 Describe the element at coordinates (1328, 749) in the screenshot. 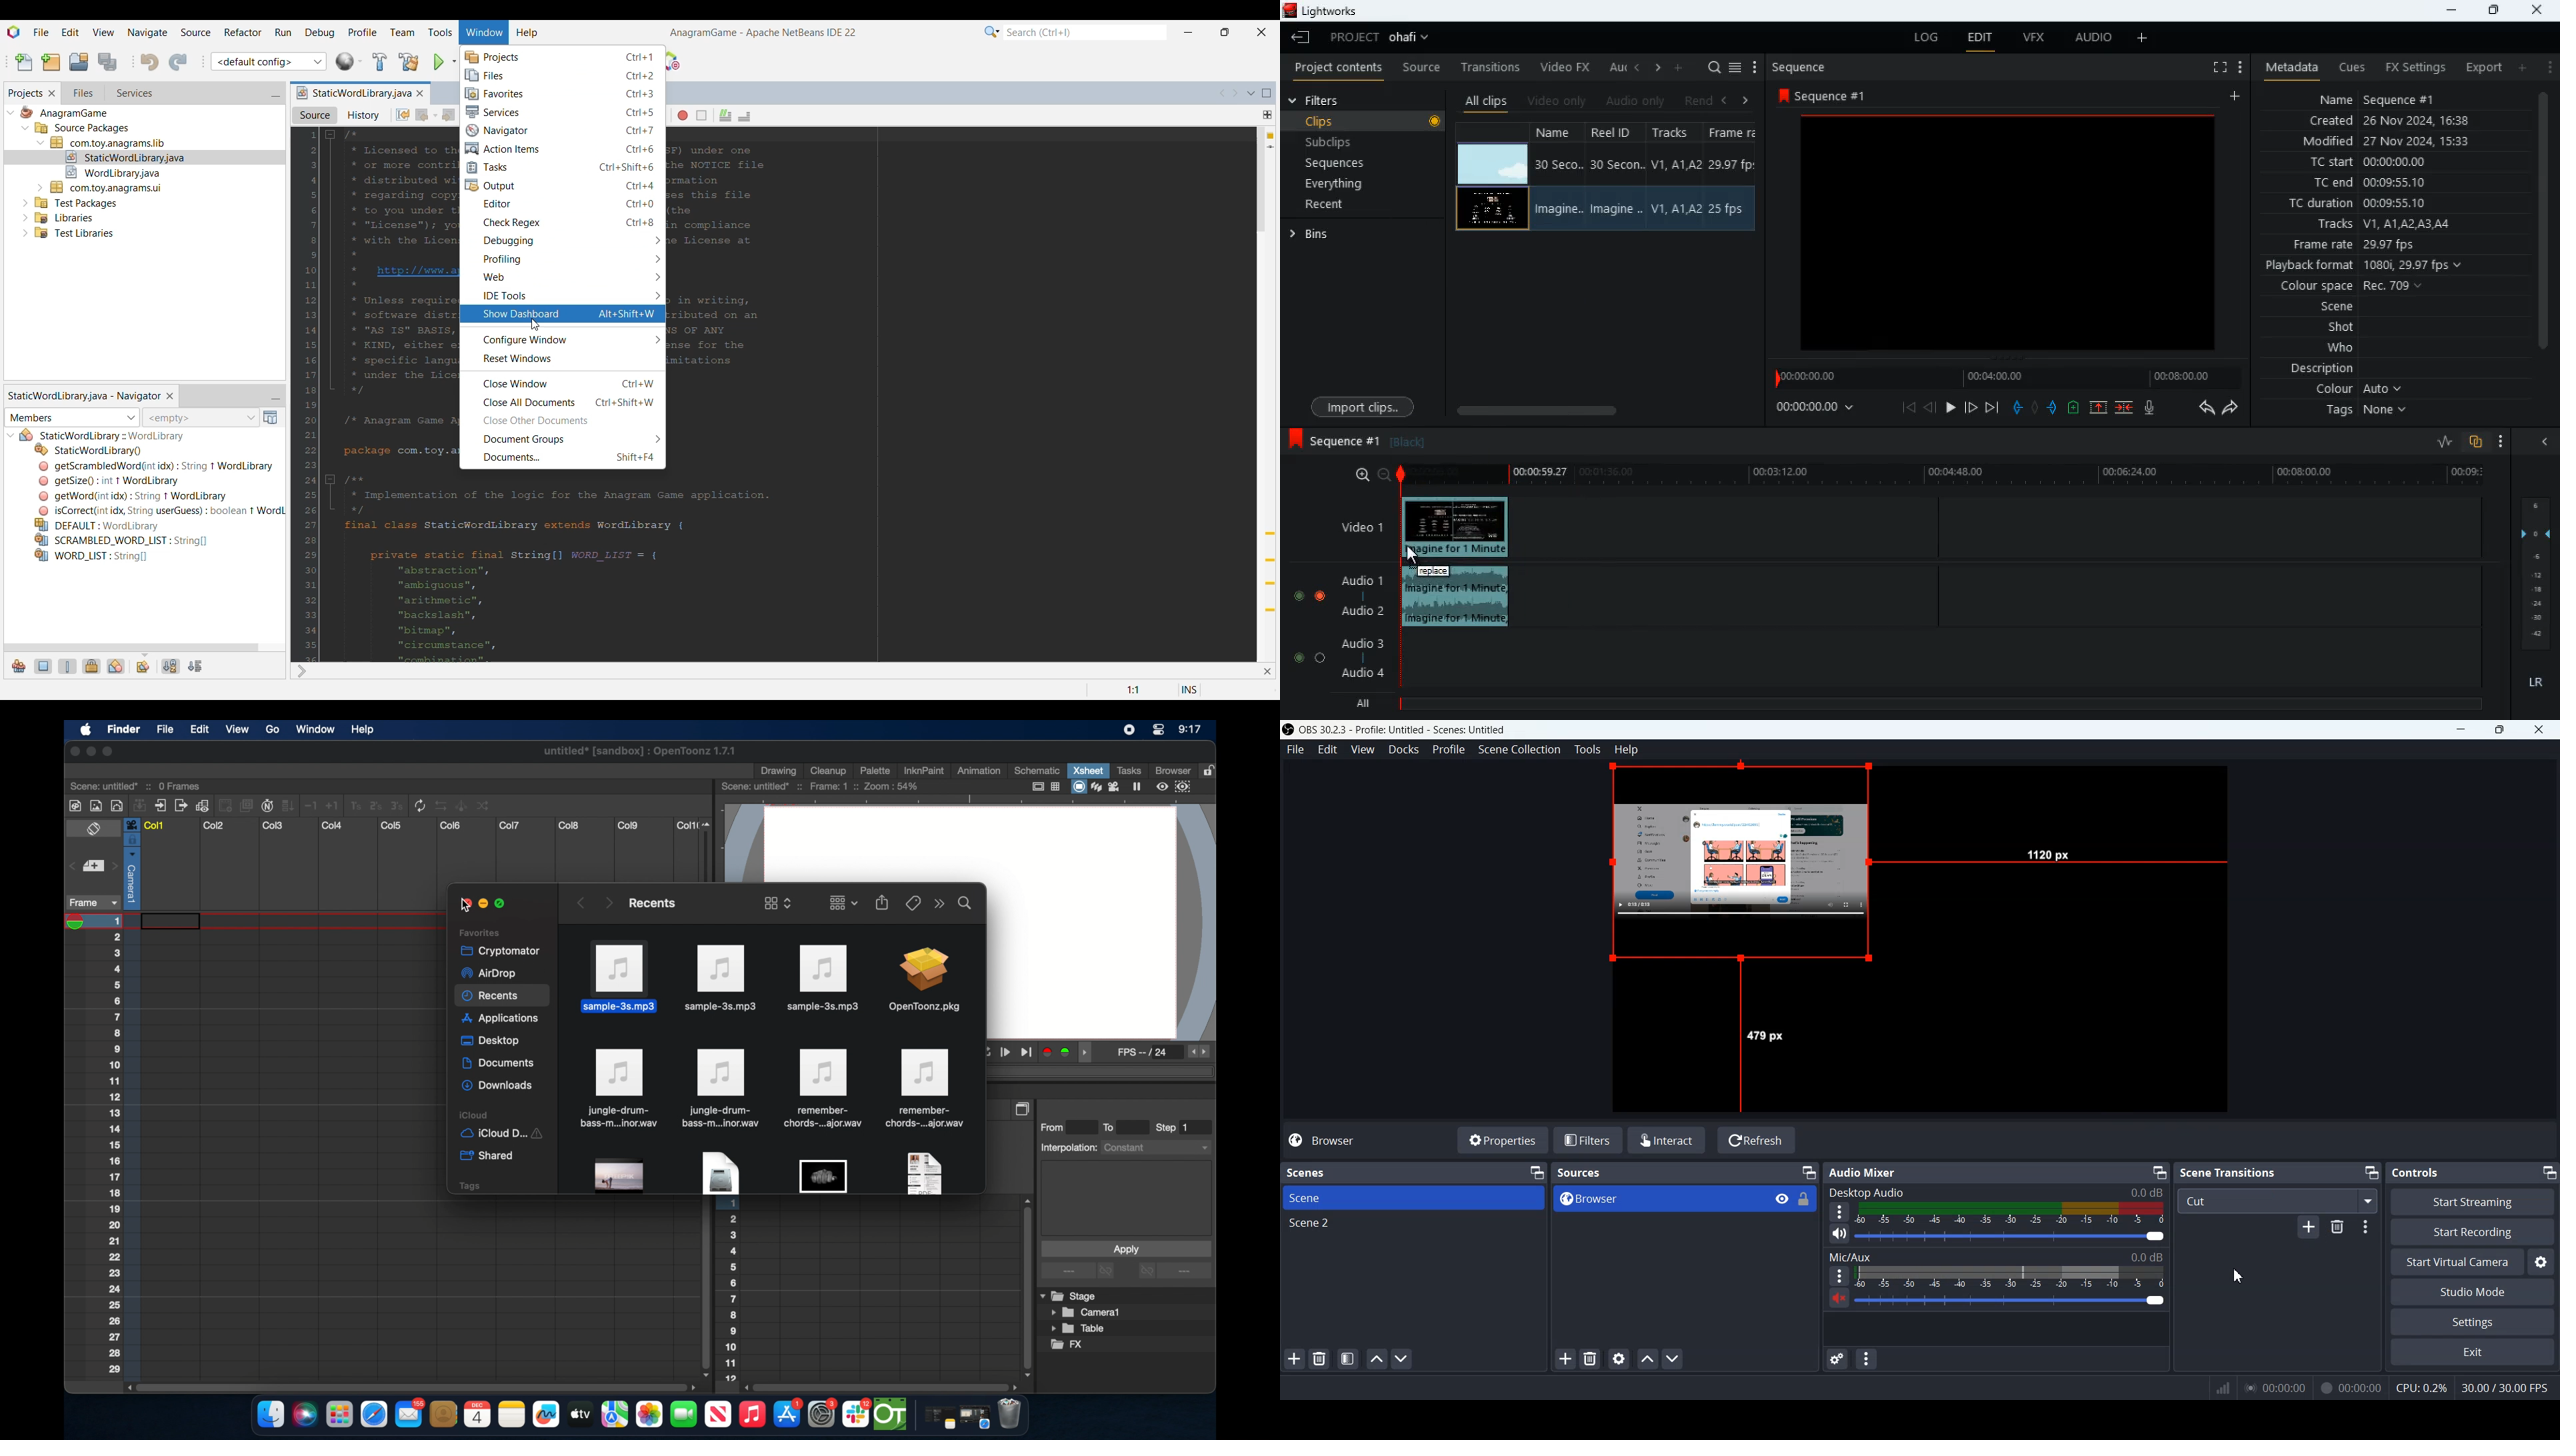

I see `Edit` at that location.